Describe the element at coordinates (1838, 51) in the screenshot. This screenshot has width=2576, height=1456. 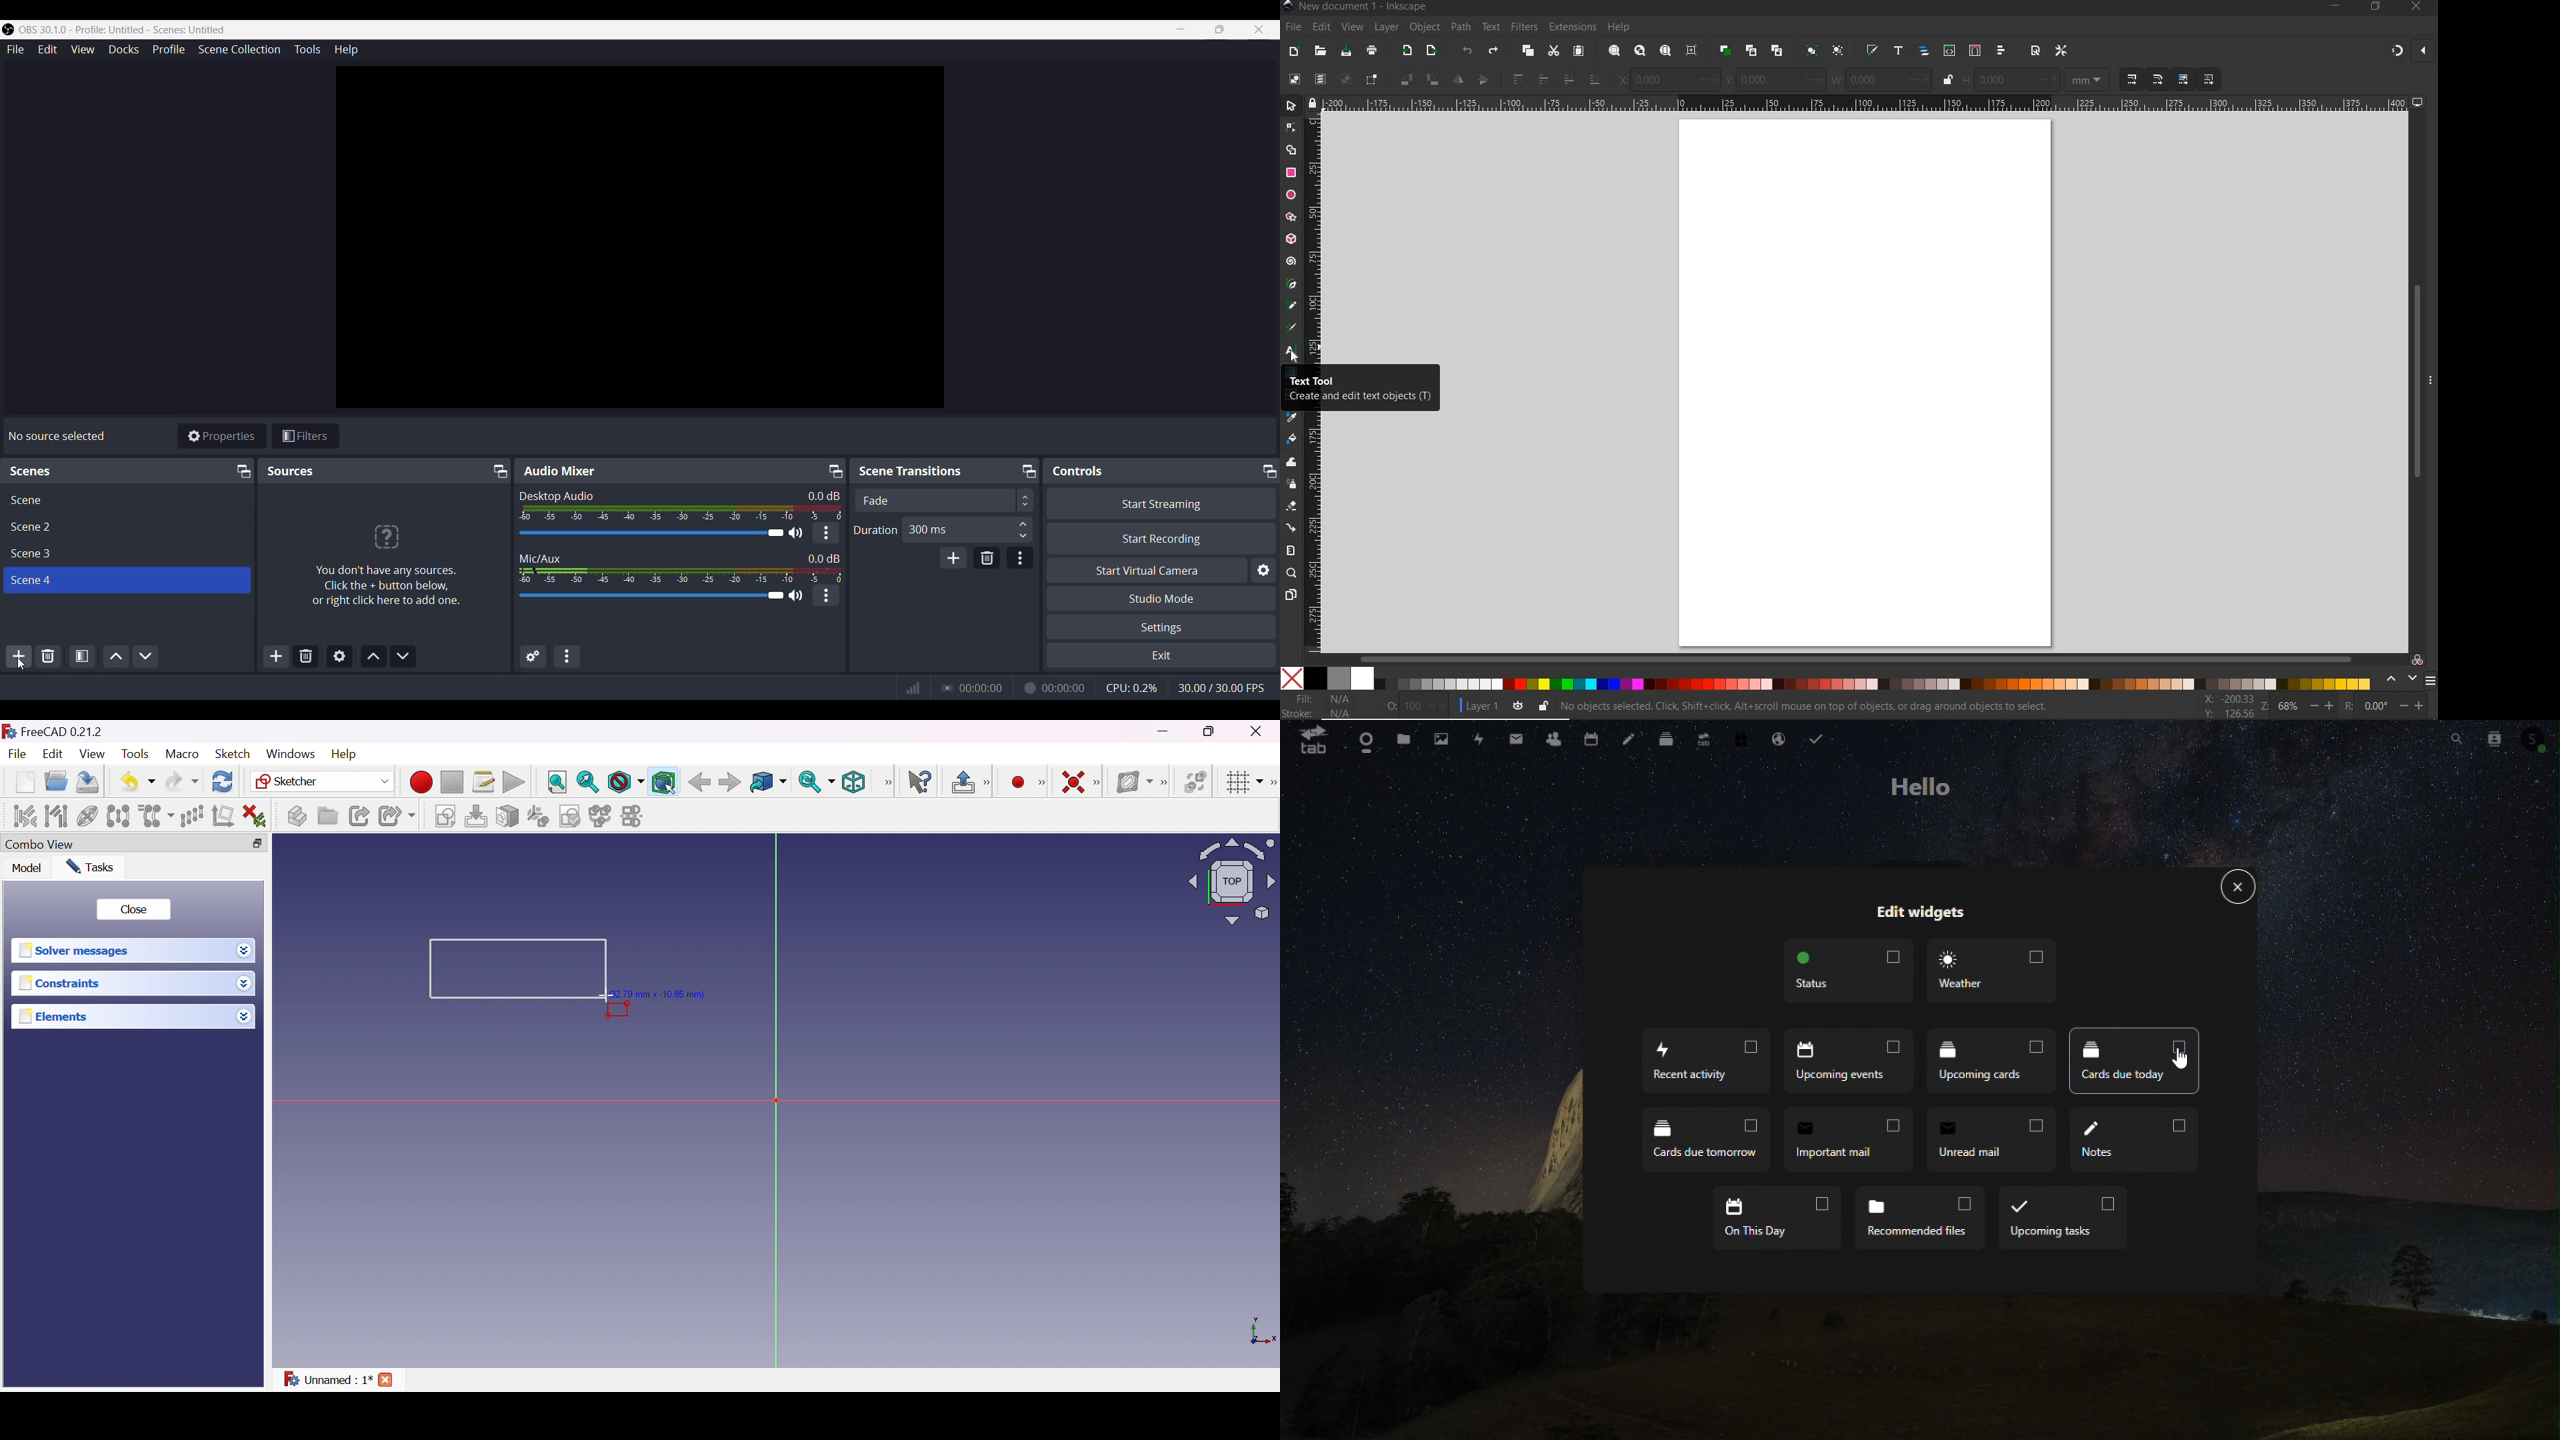
I see `ungroup` at that location.